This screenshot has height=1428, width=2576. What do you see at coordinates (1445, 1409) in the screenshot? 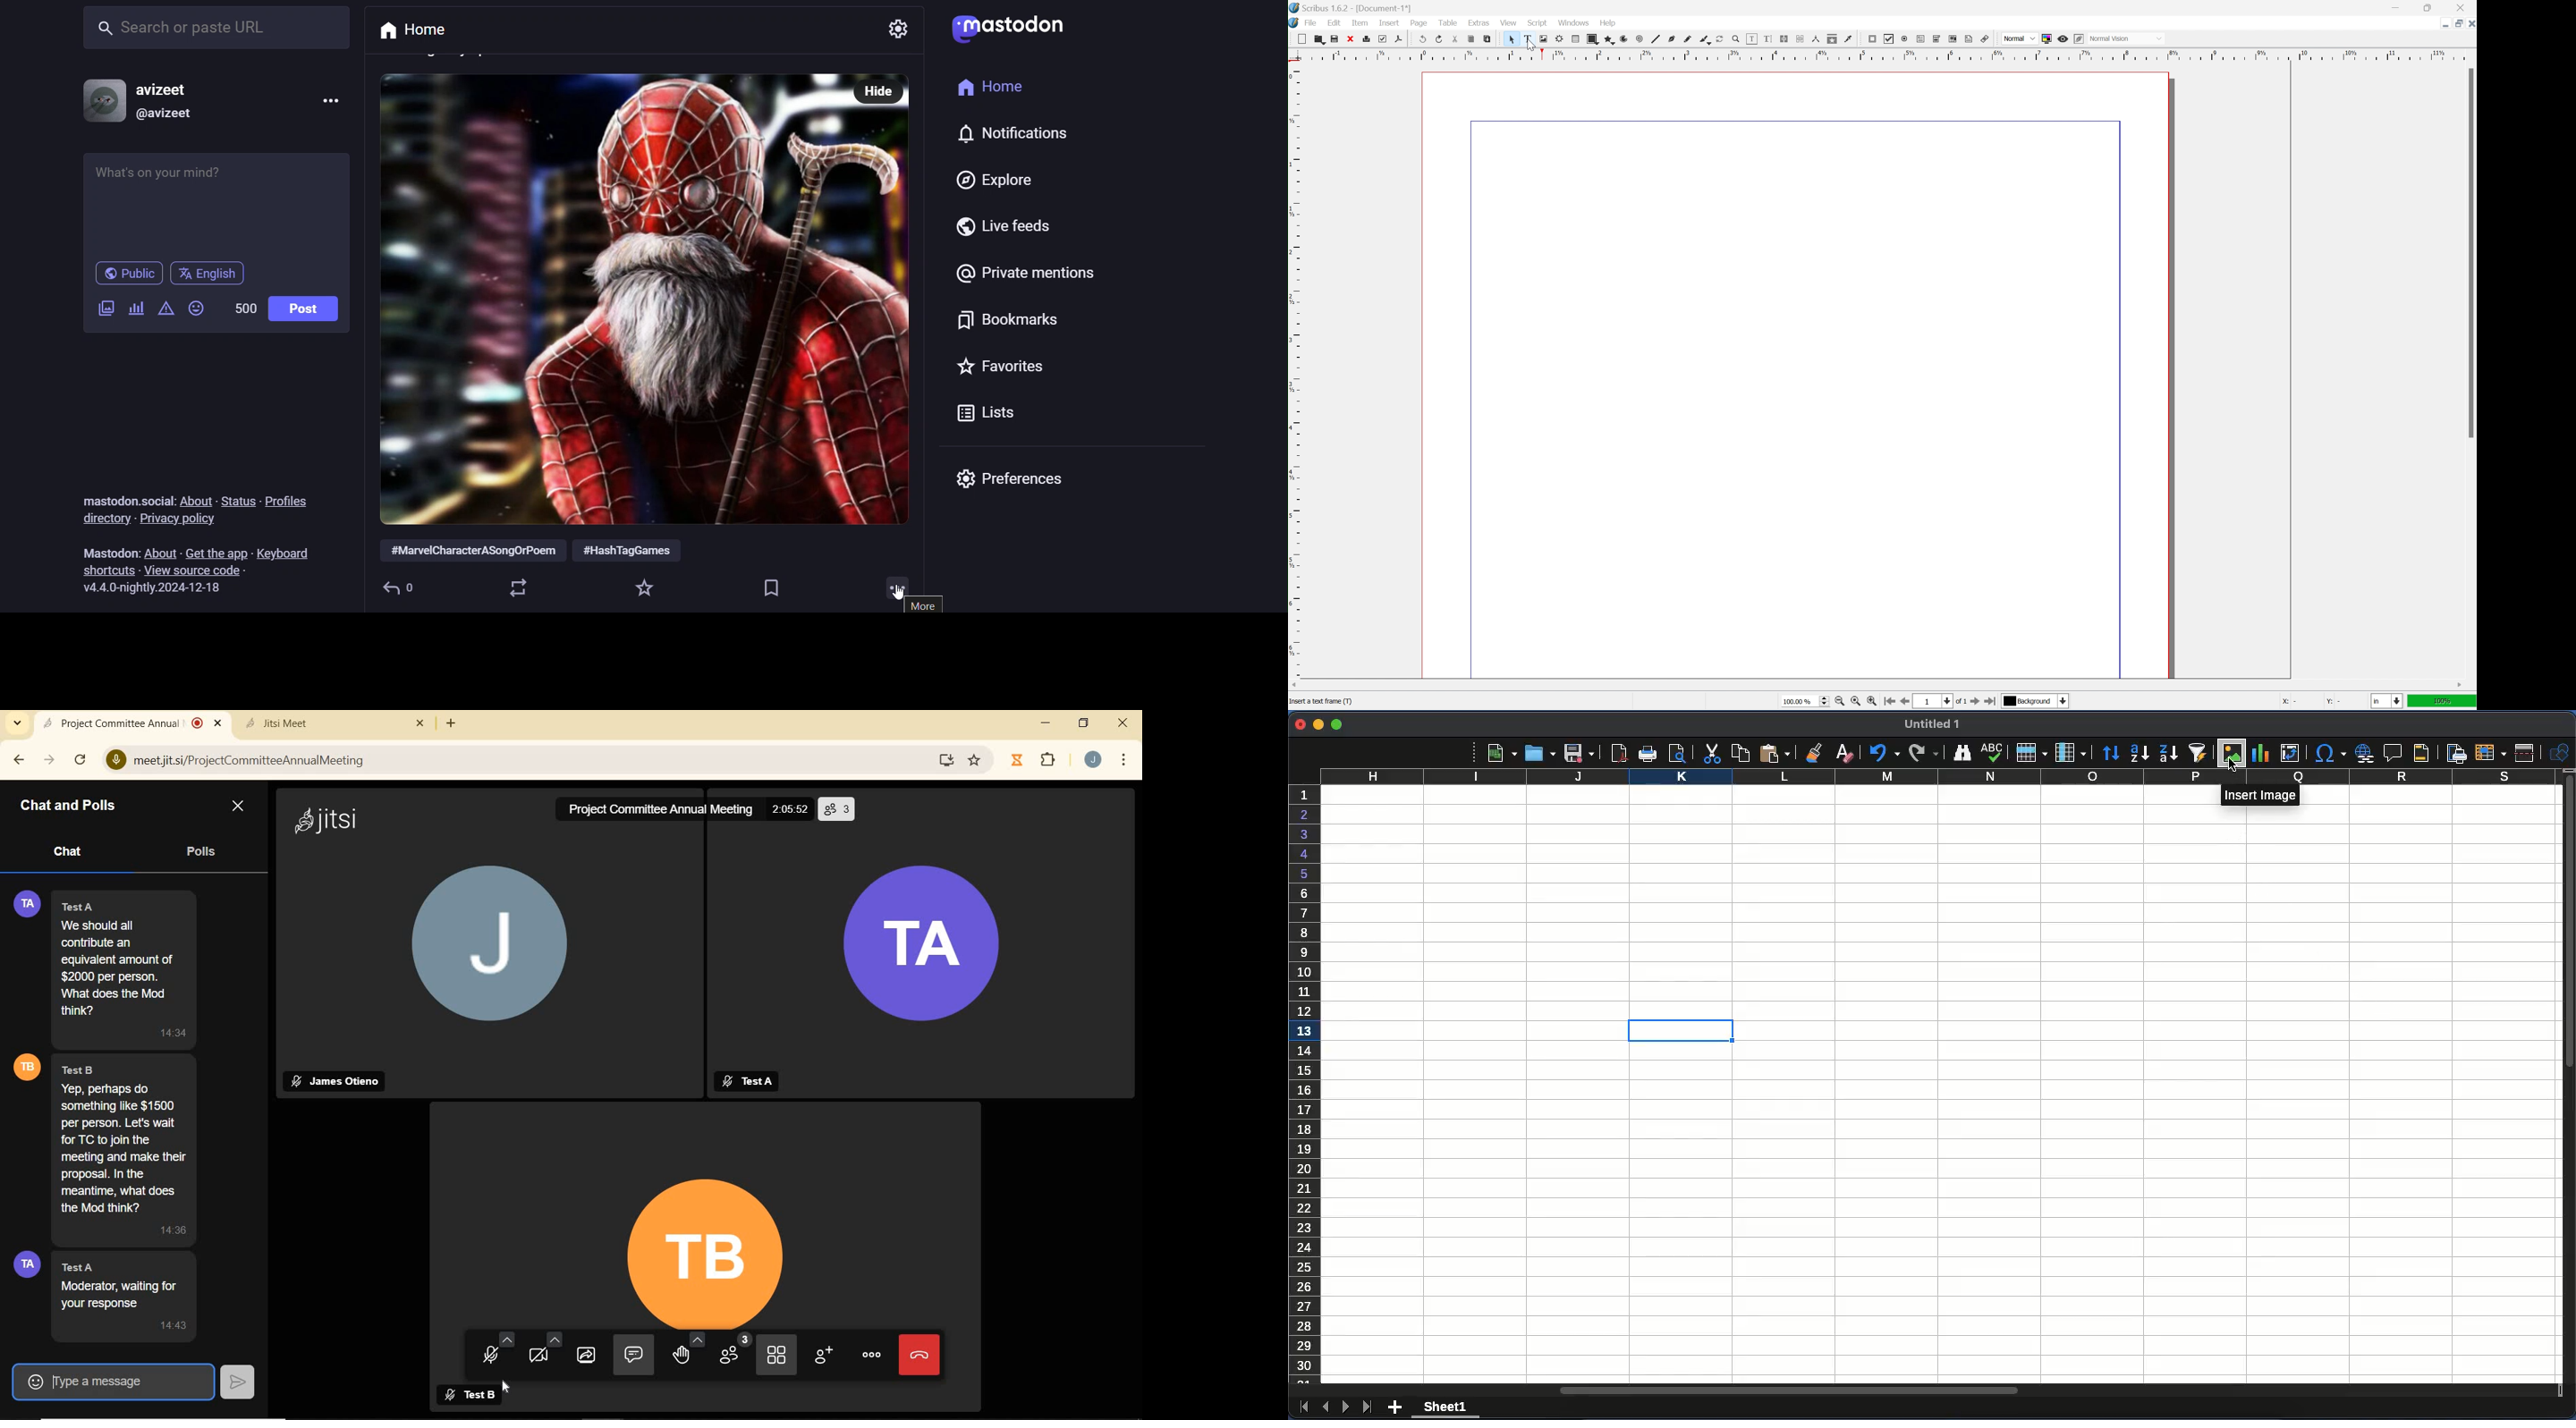
I see `sheet ` at bounding box center [1445, 1409].